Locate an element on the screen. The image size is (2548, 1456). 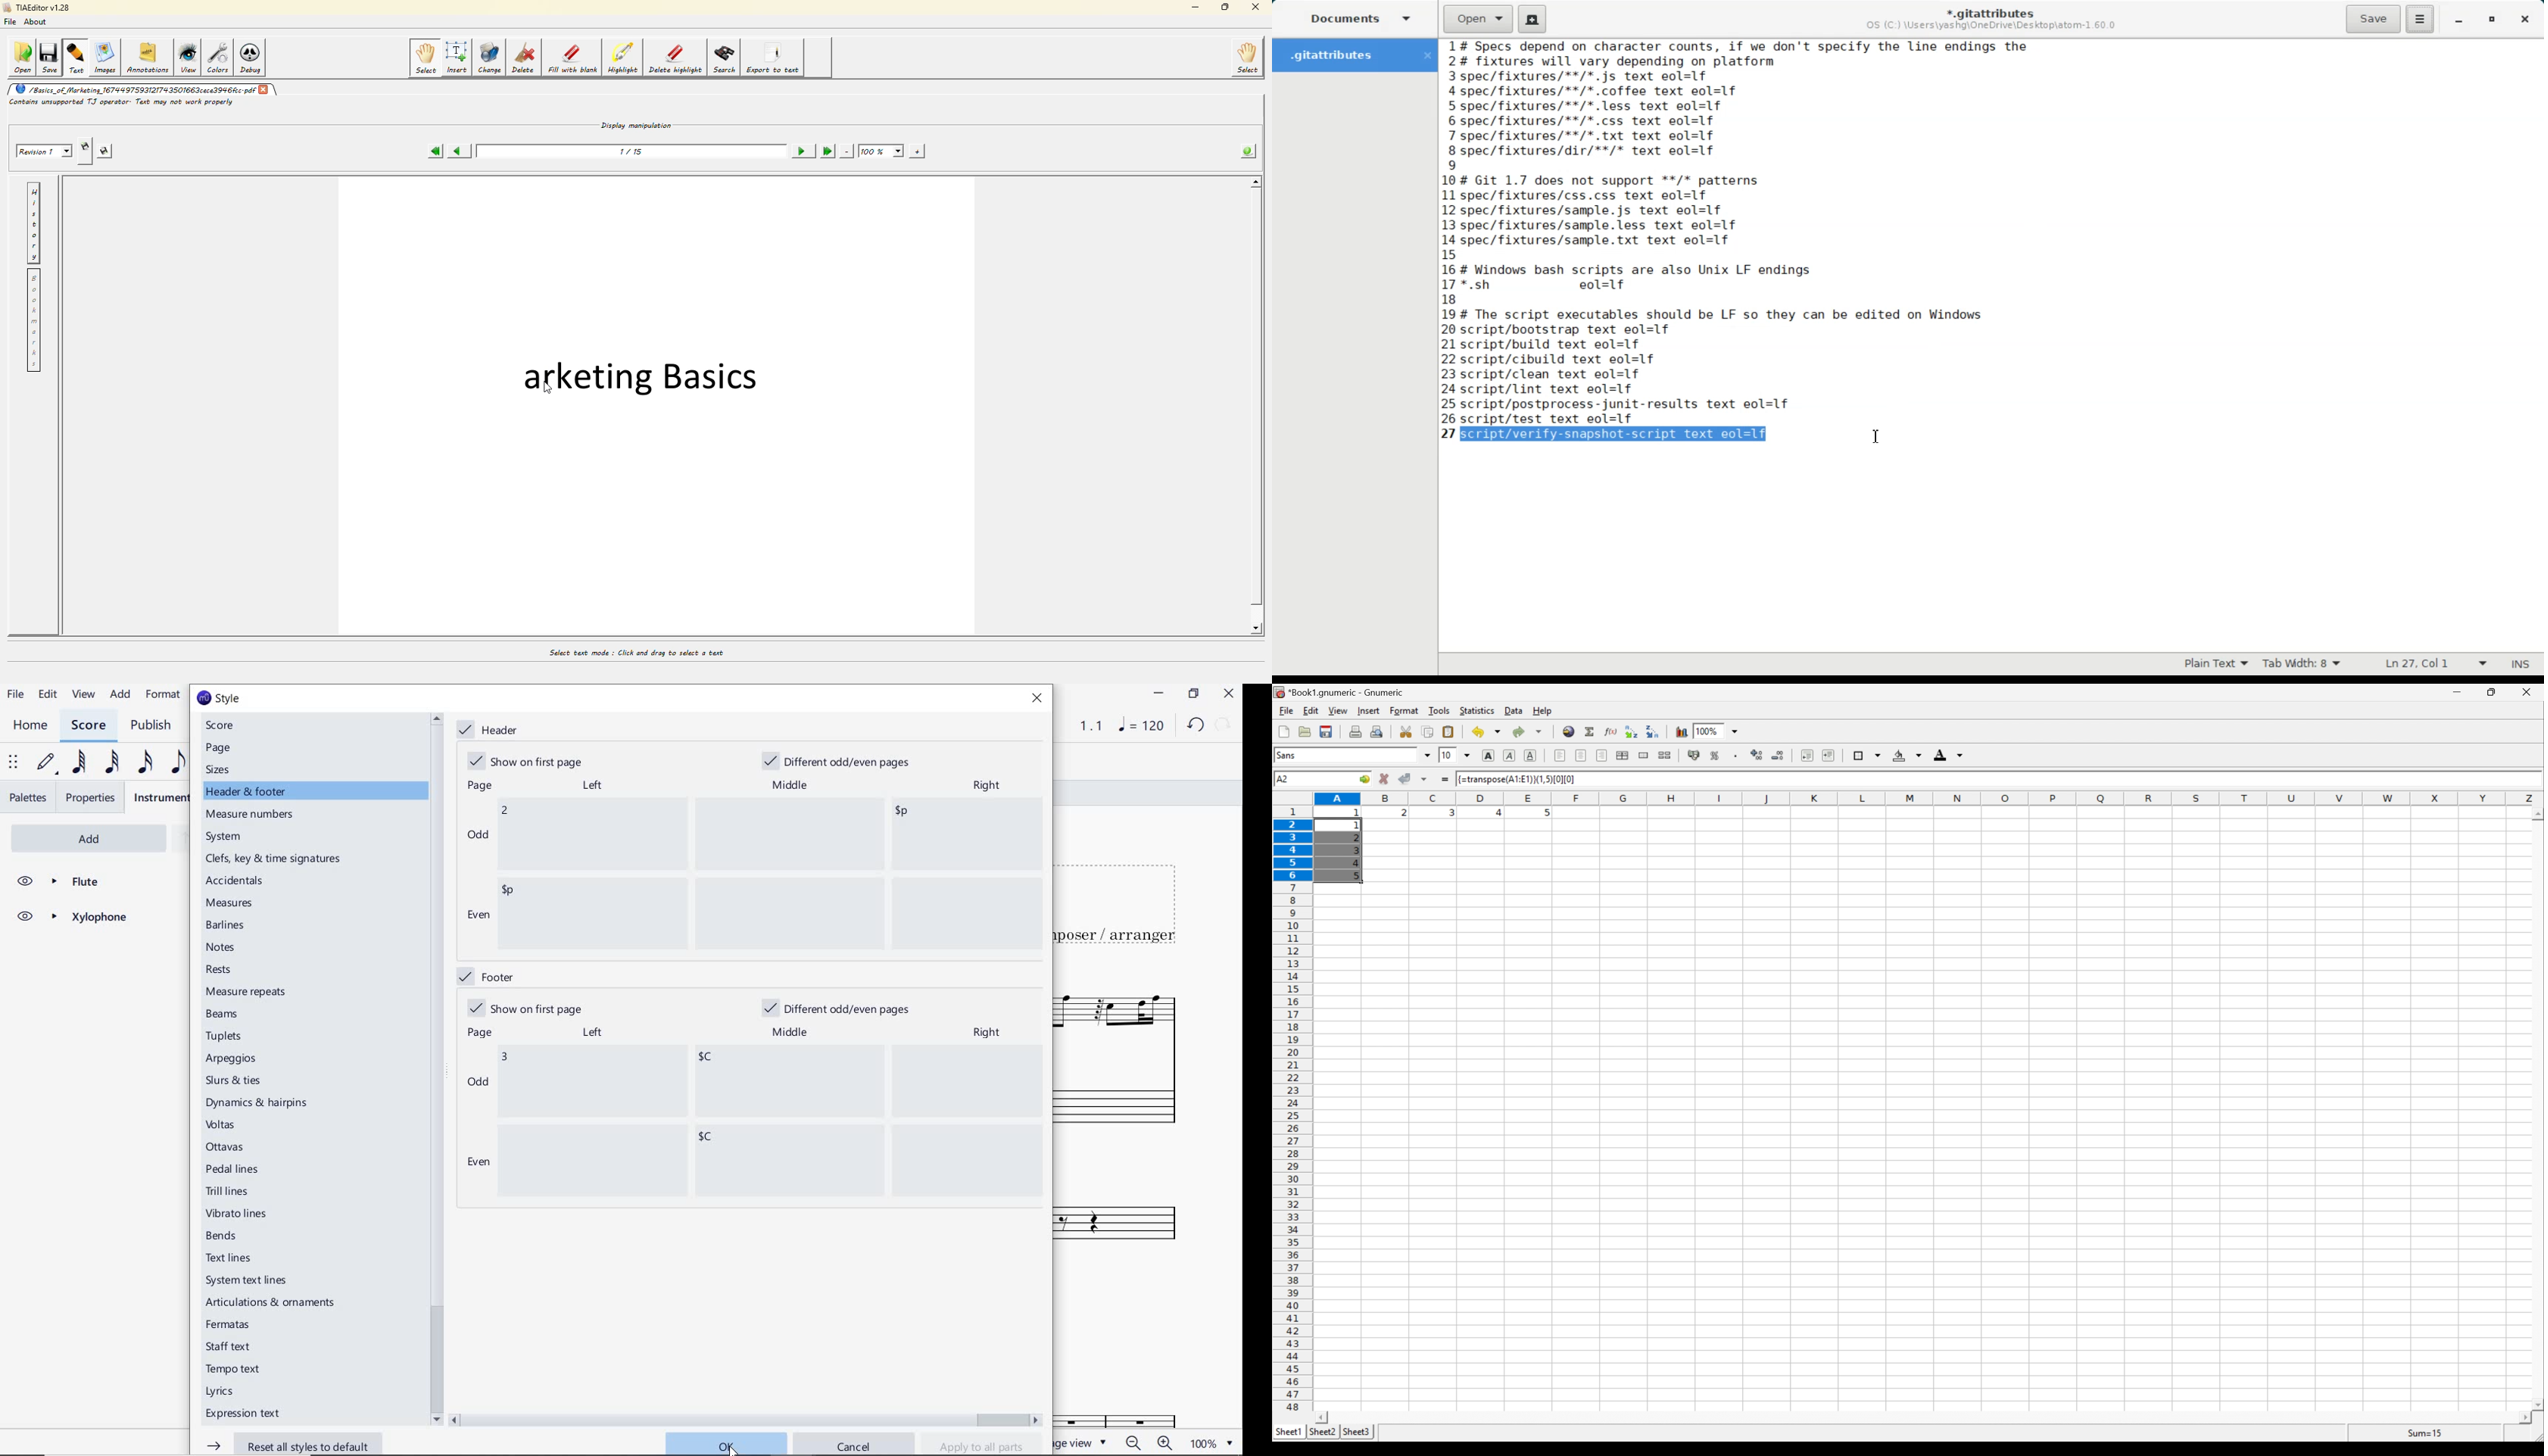
1 is located at coordinates (1357, 815).